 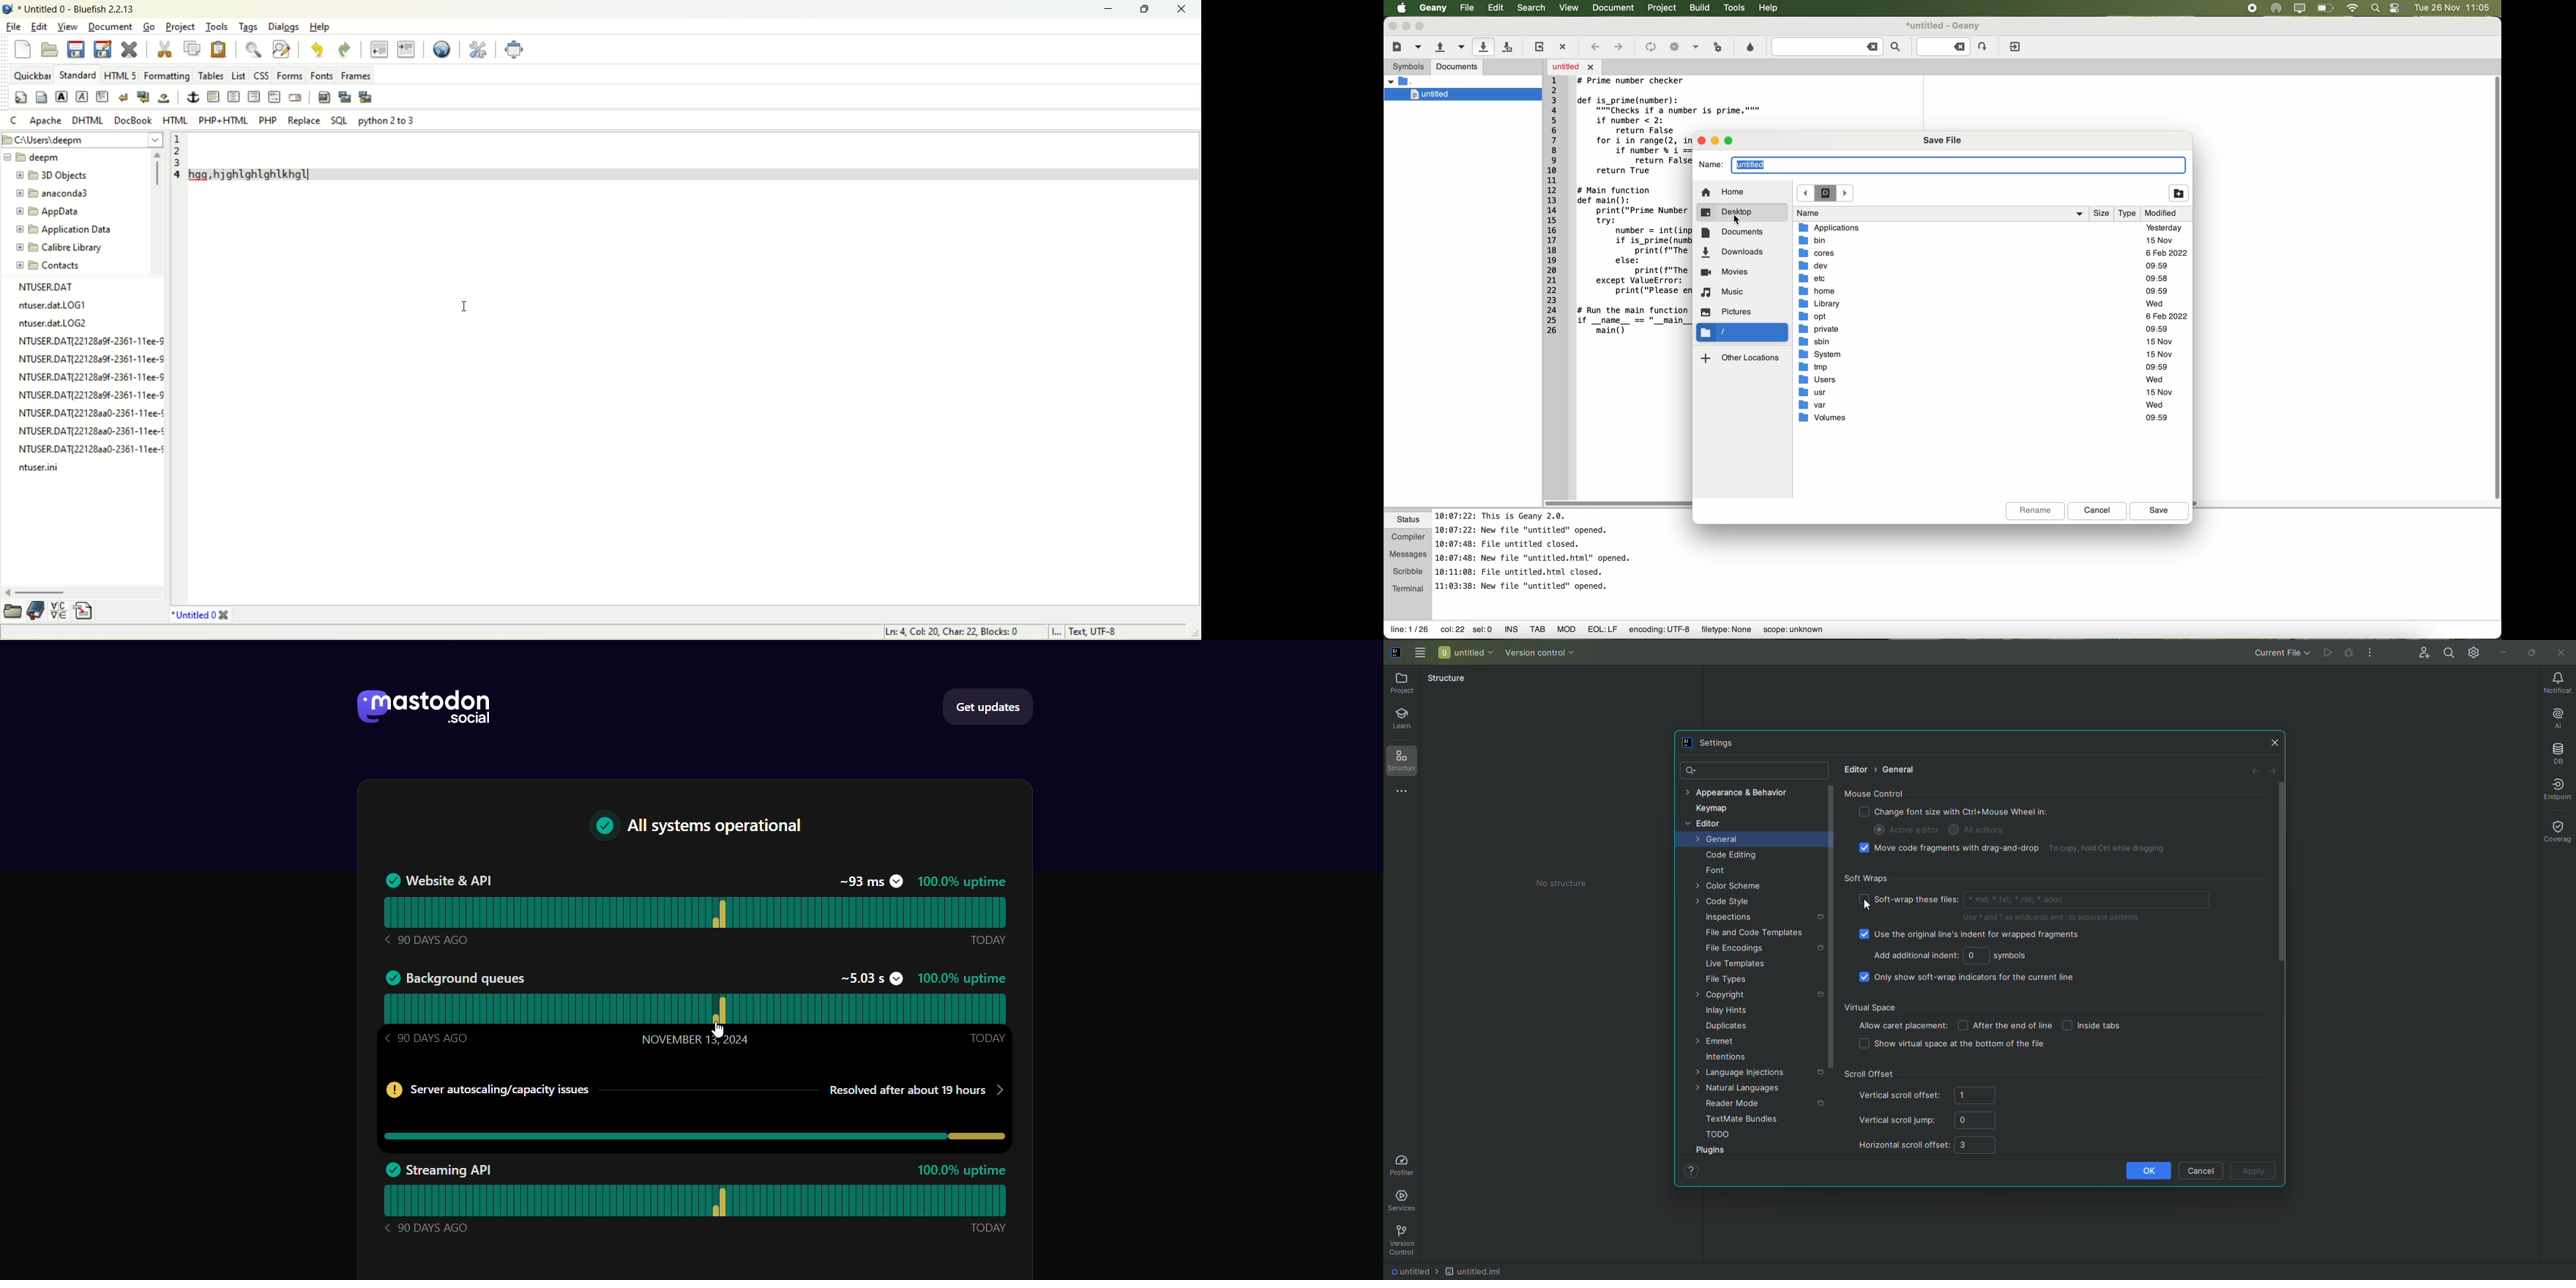 What do you see at coordinates (985, 1038) in the screenshot?
I see `Today` at bounding box center [985, 1038].